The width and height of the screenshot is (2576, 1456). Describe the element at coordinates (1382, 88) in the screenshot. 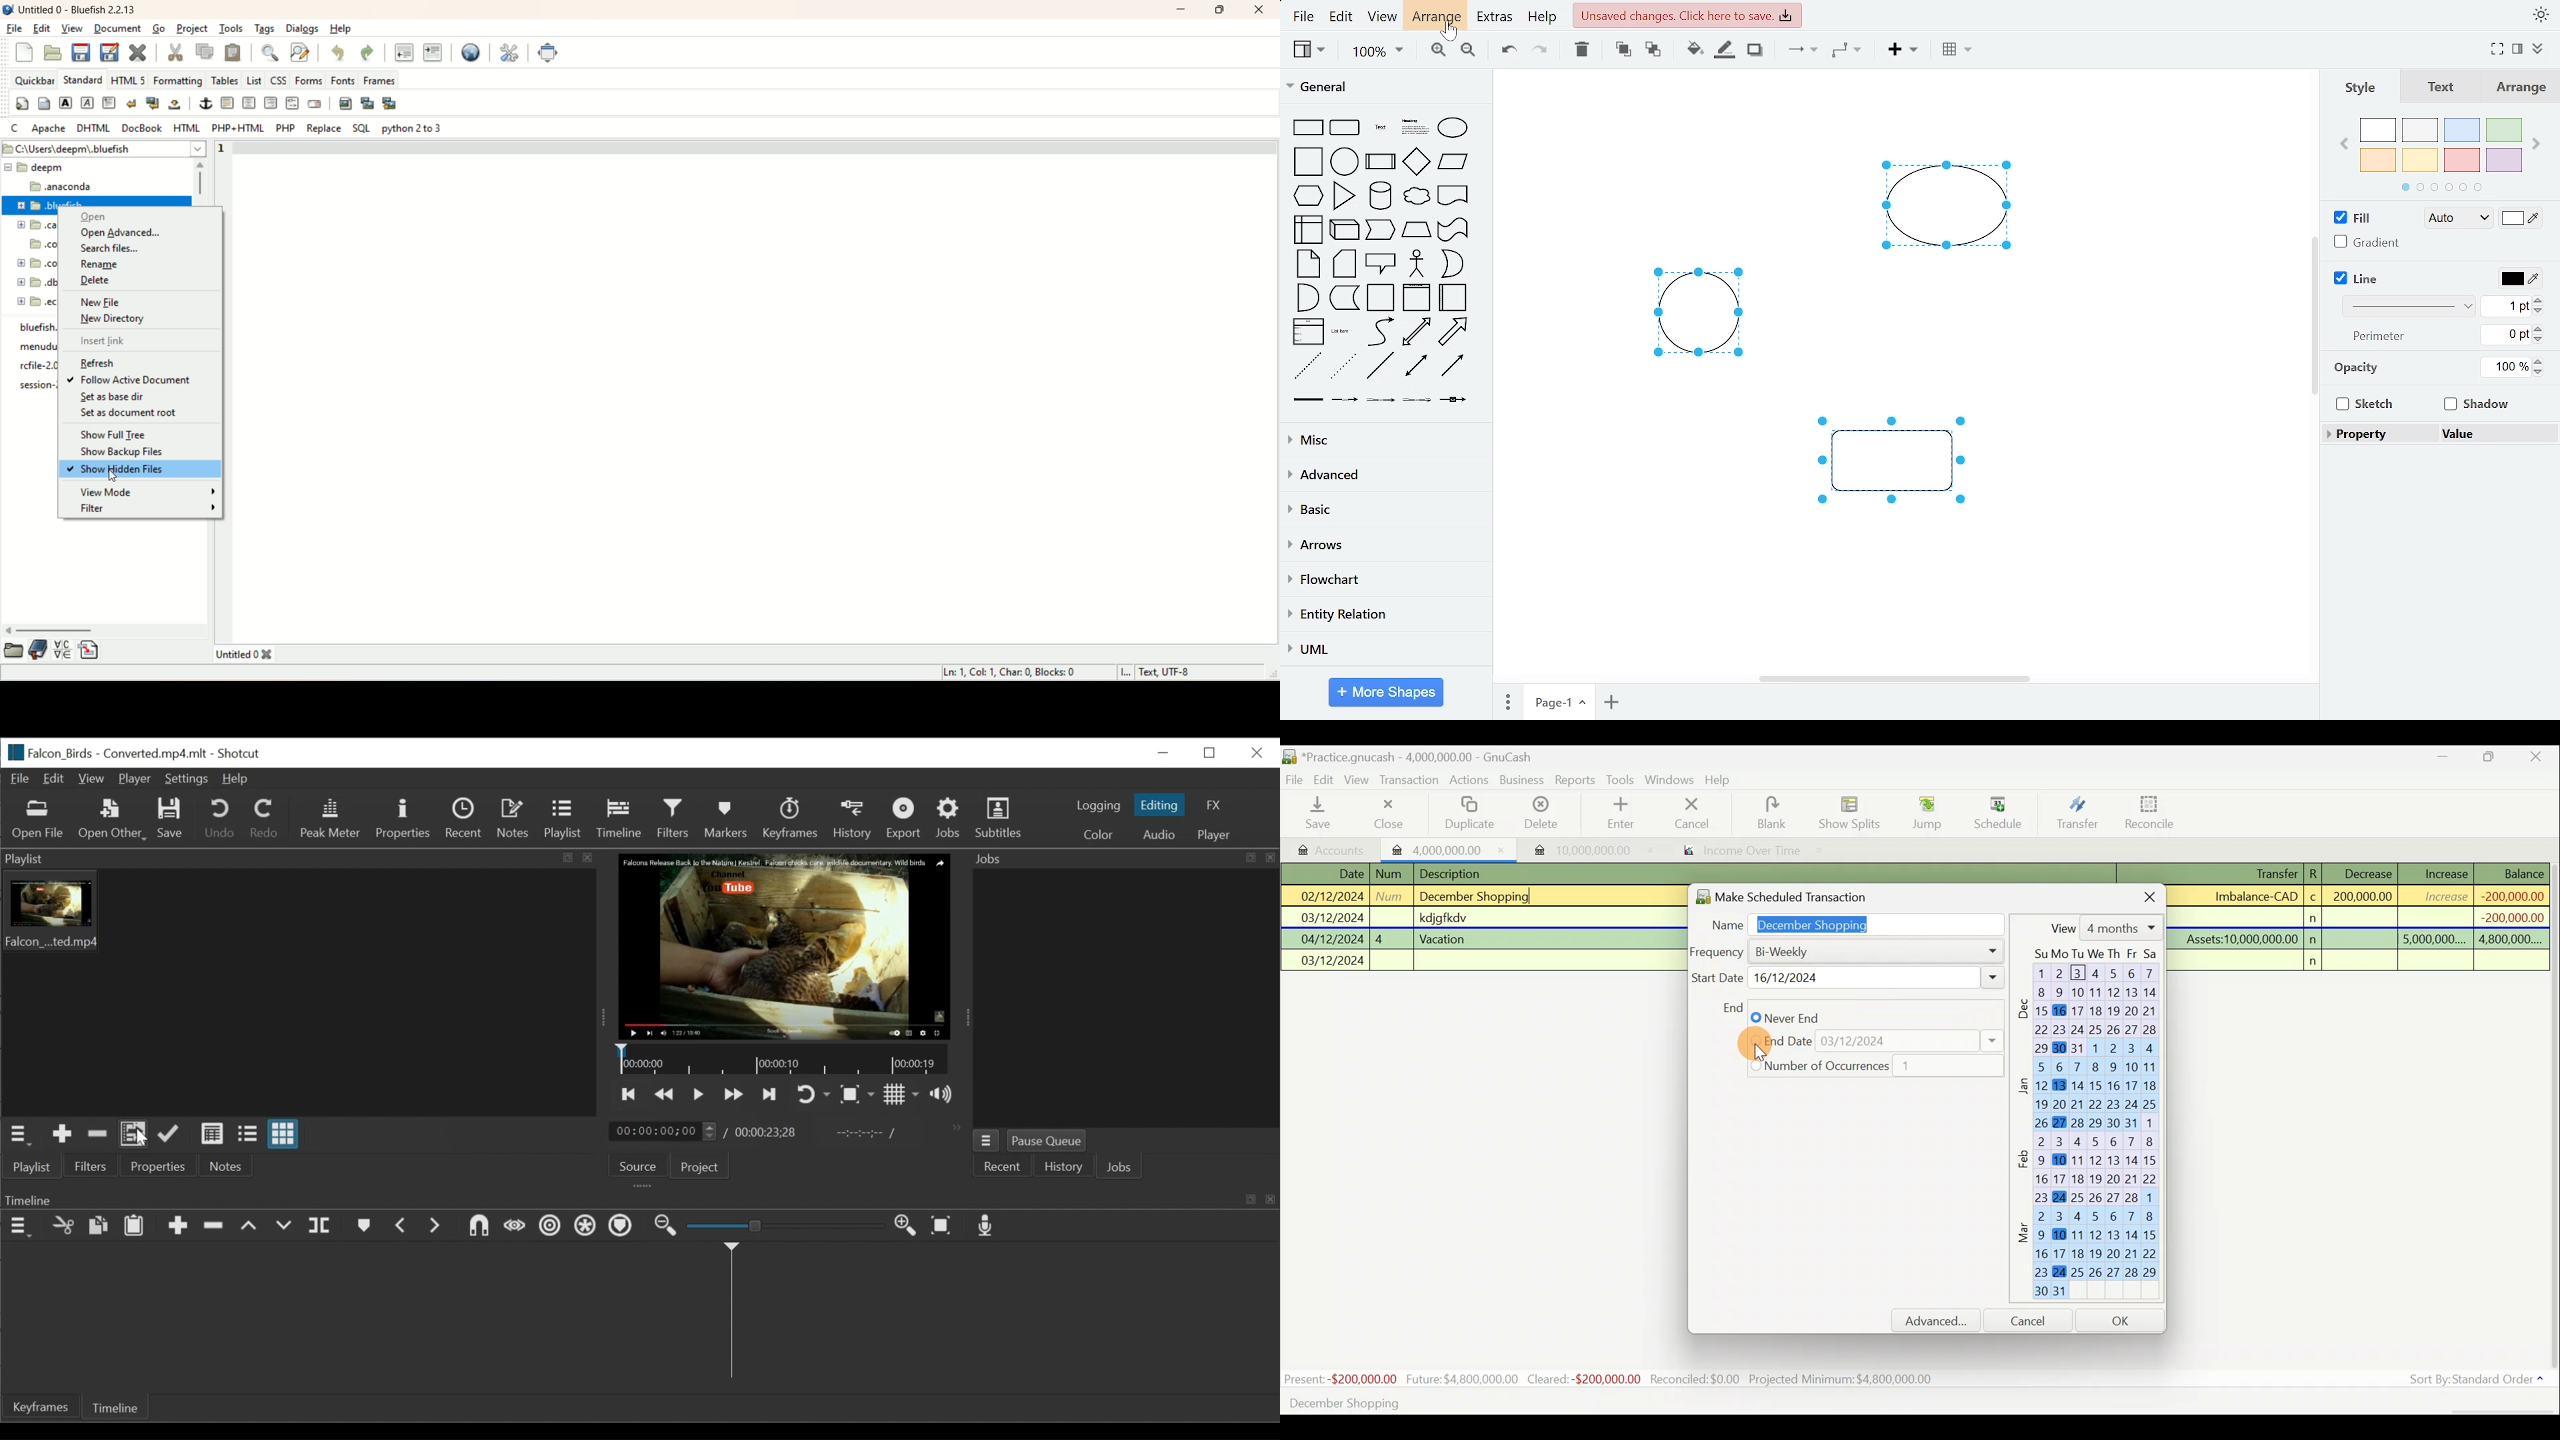

I see `general` at that location.